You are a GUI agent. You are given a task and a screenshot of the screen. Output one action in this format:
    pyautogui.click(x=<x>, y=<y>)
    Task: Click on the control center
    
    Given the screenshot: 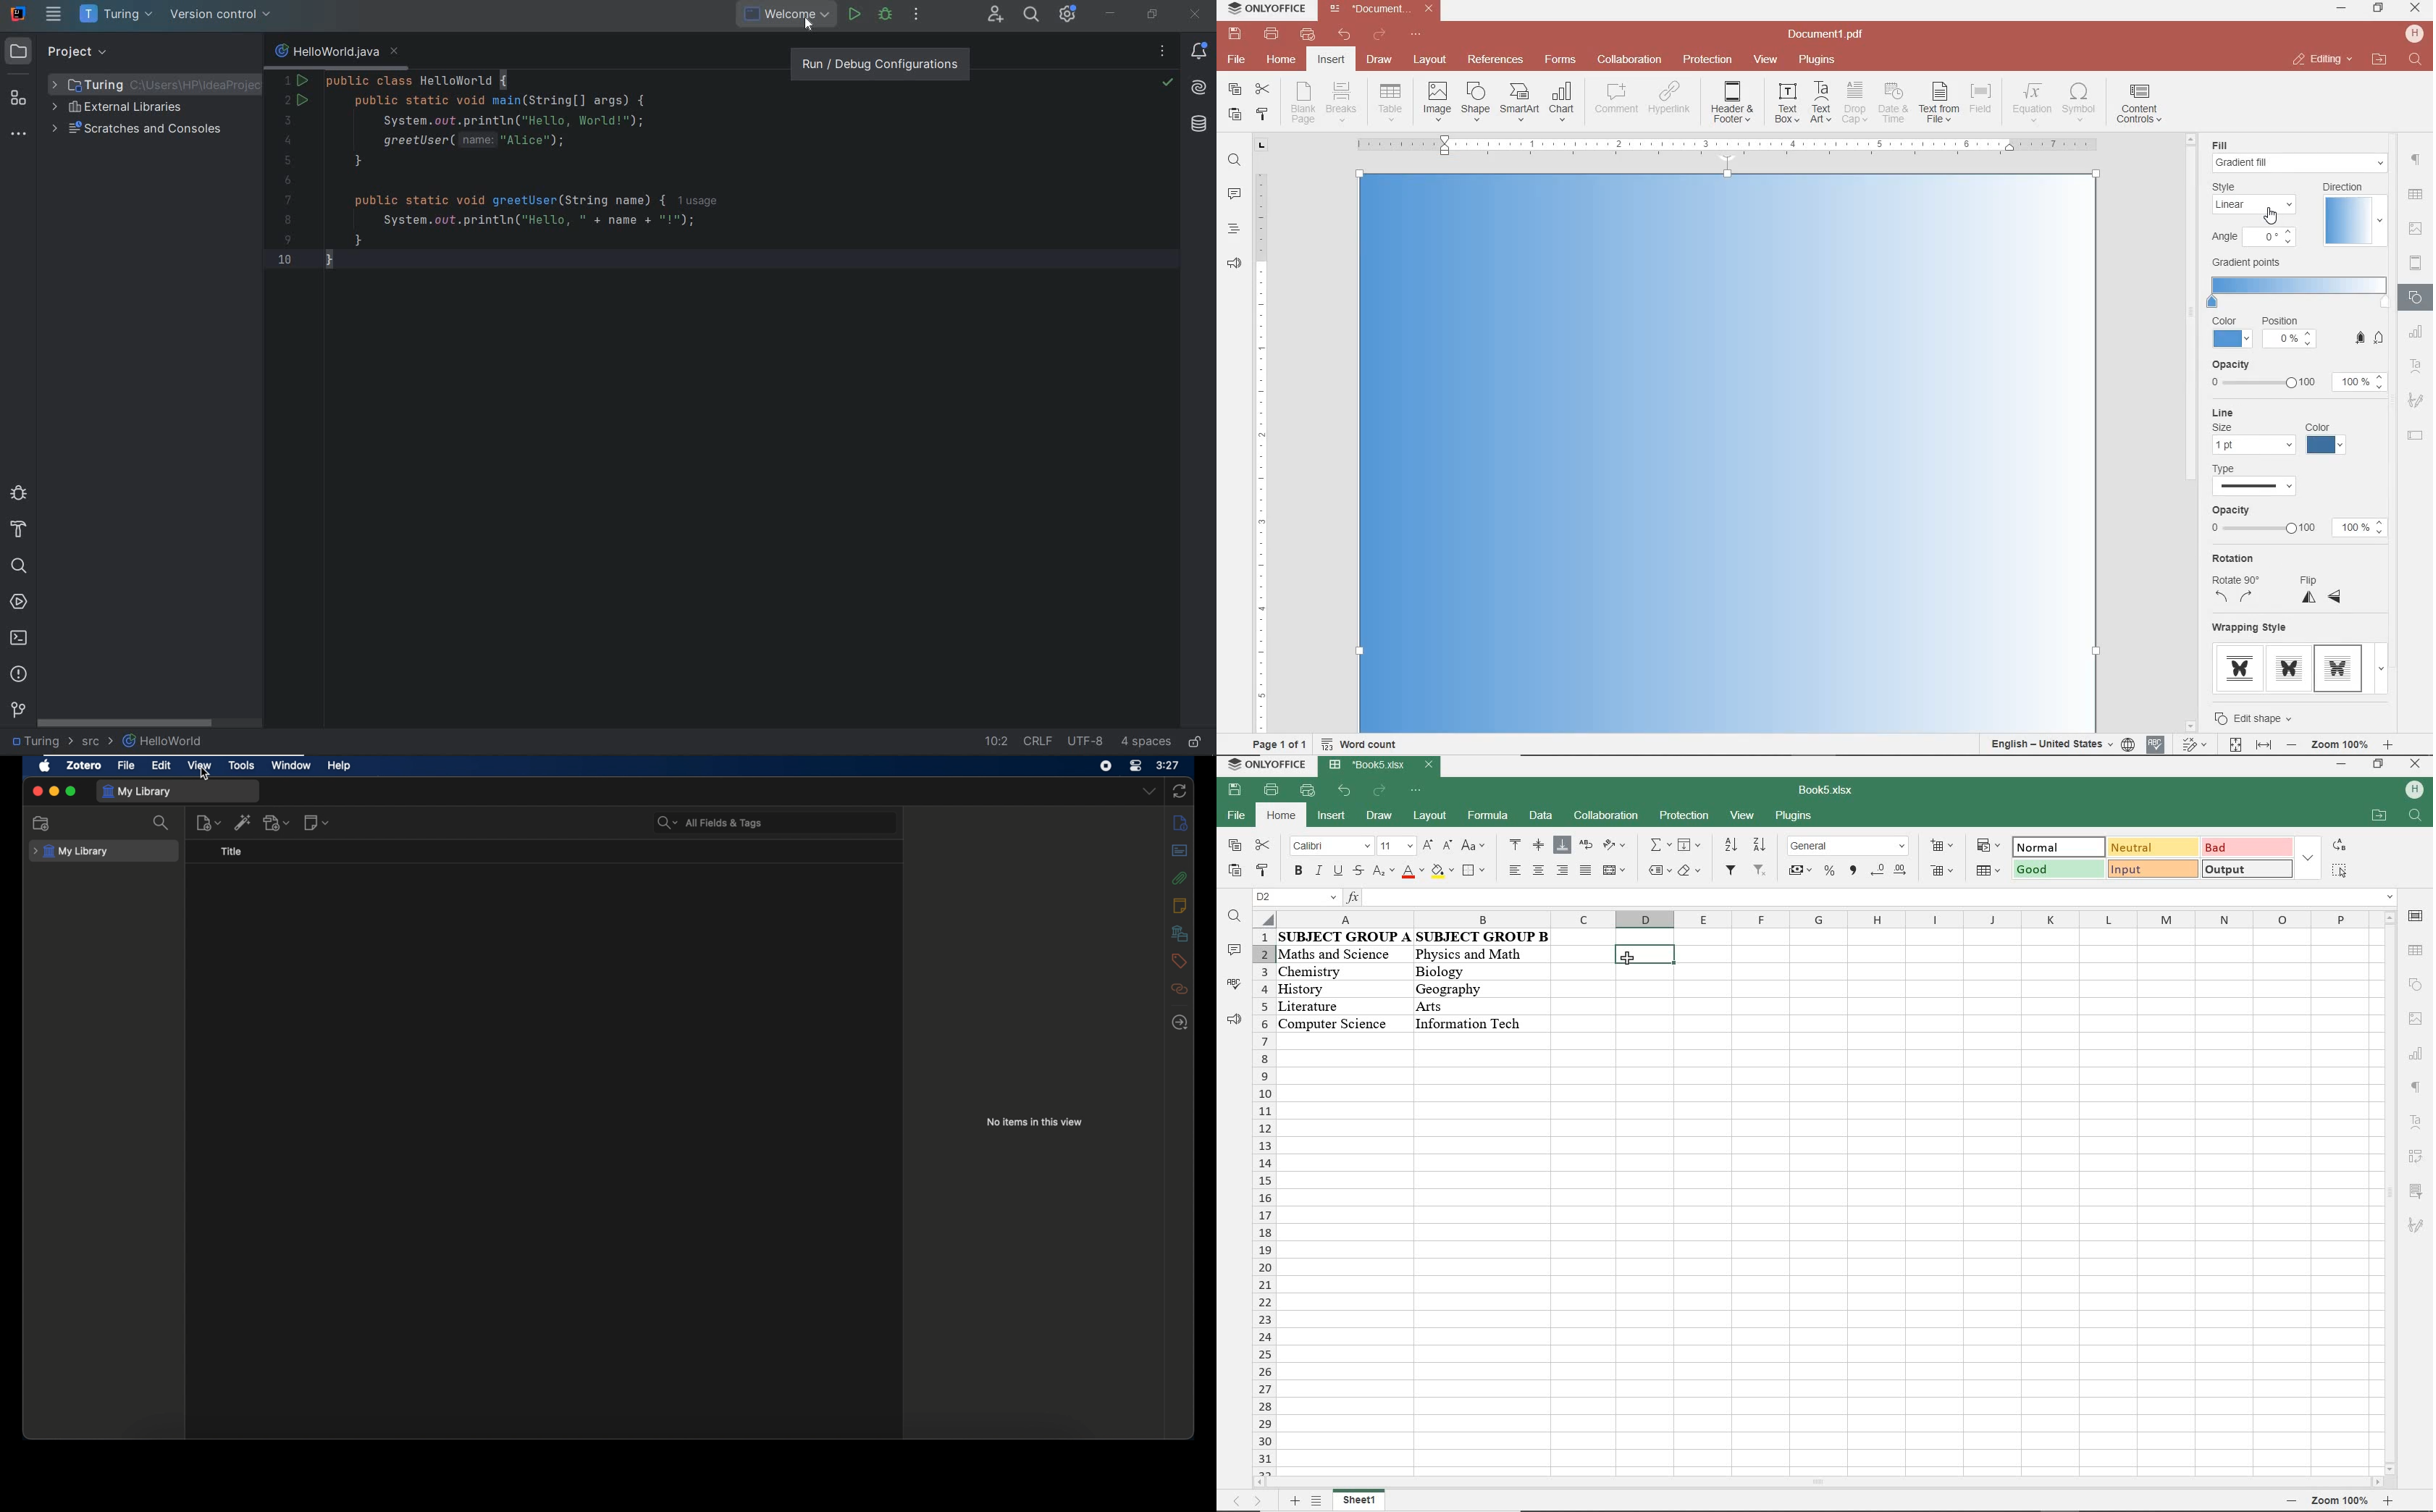 What is the action you would take?
    pyautogui.click(x=1135, y=766)
    